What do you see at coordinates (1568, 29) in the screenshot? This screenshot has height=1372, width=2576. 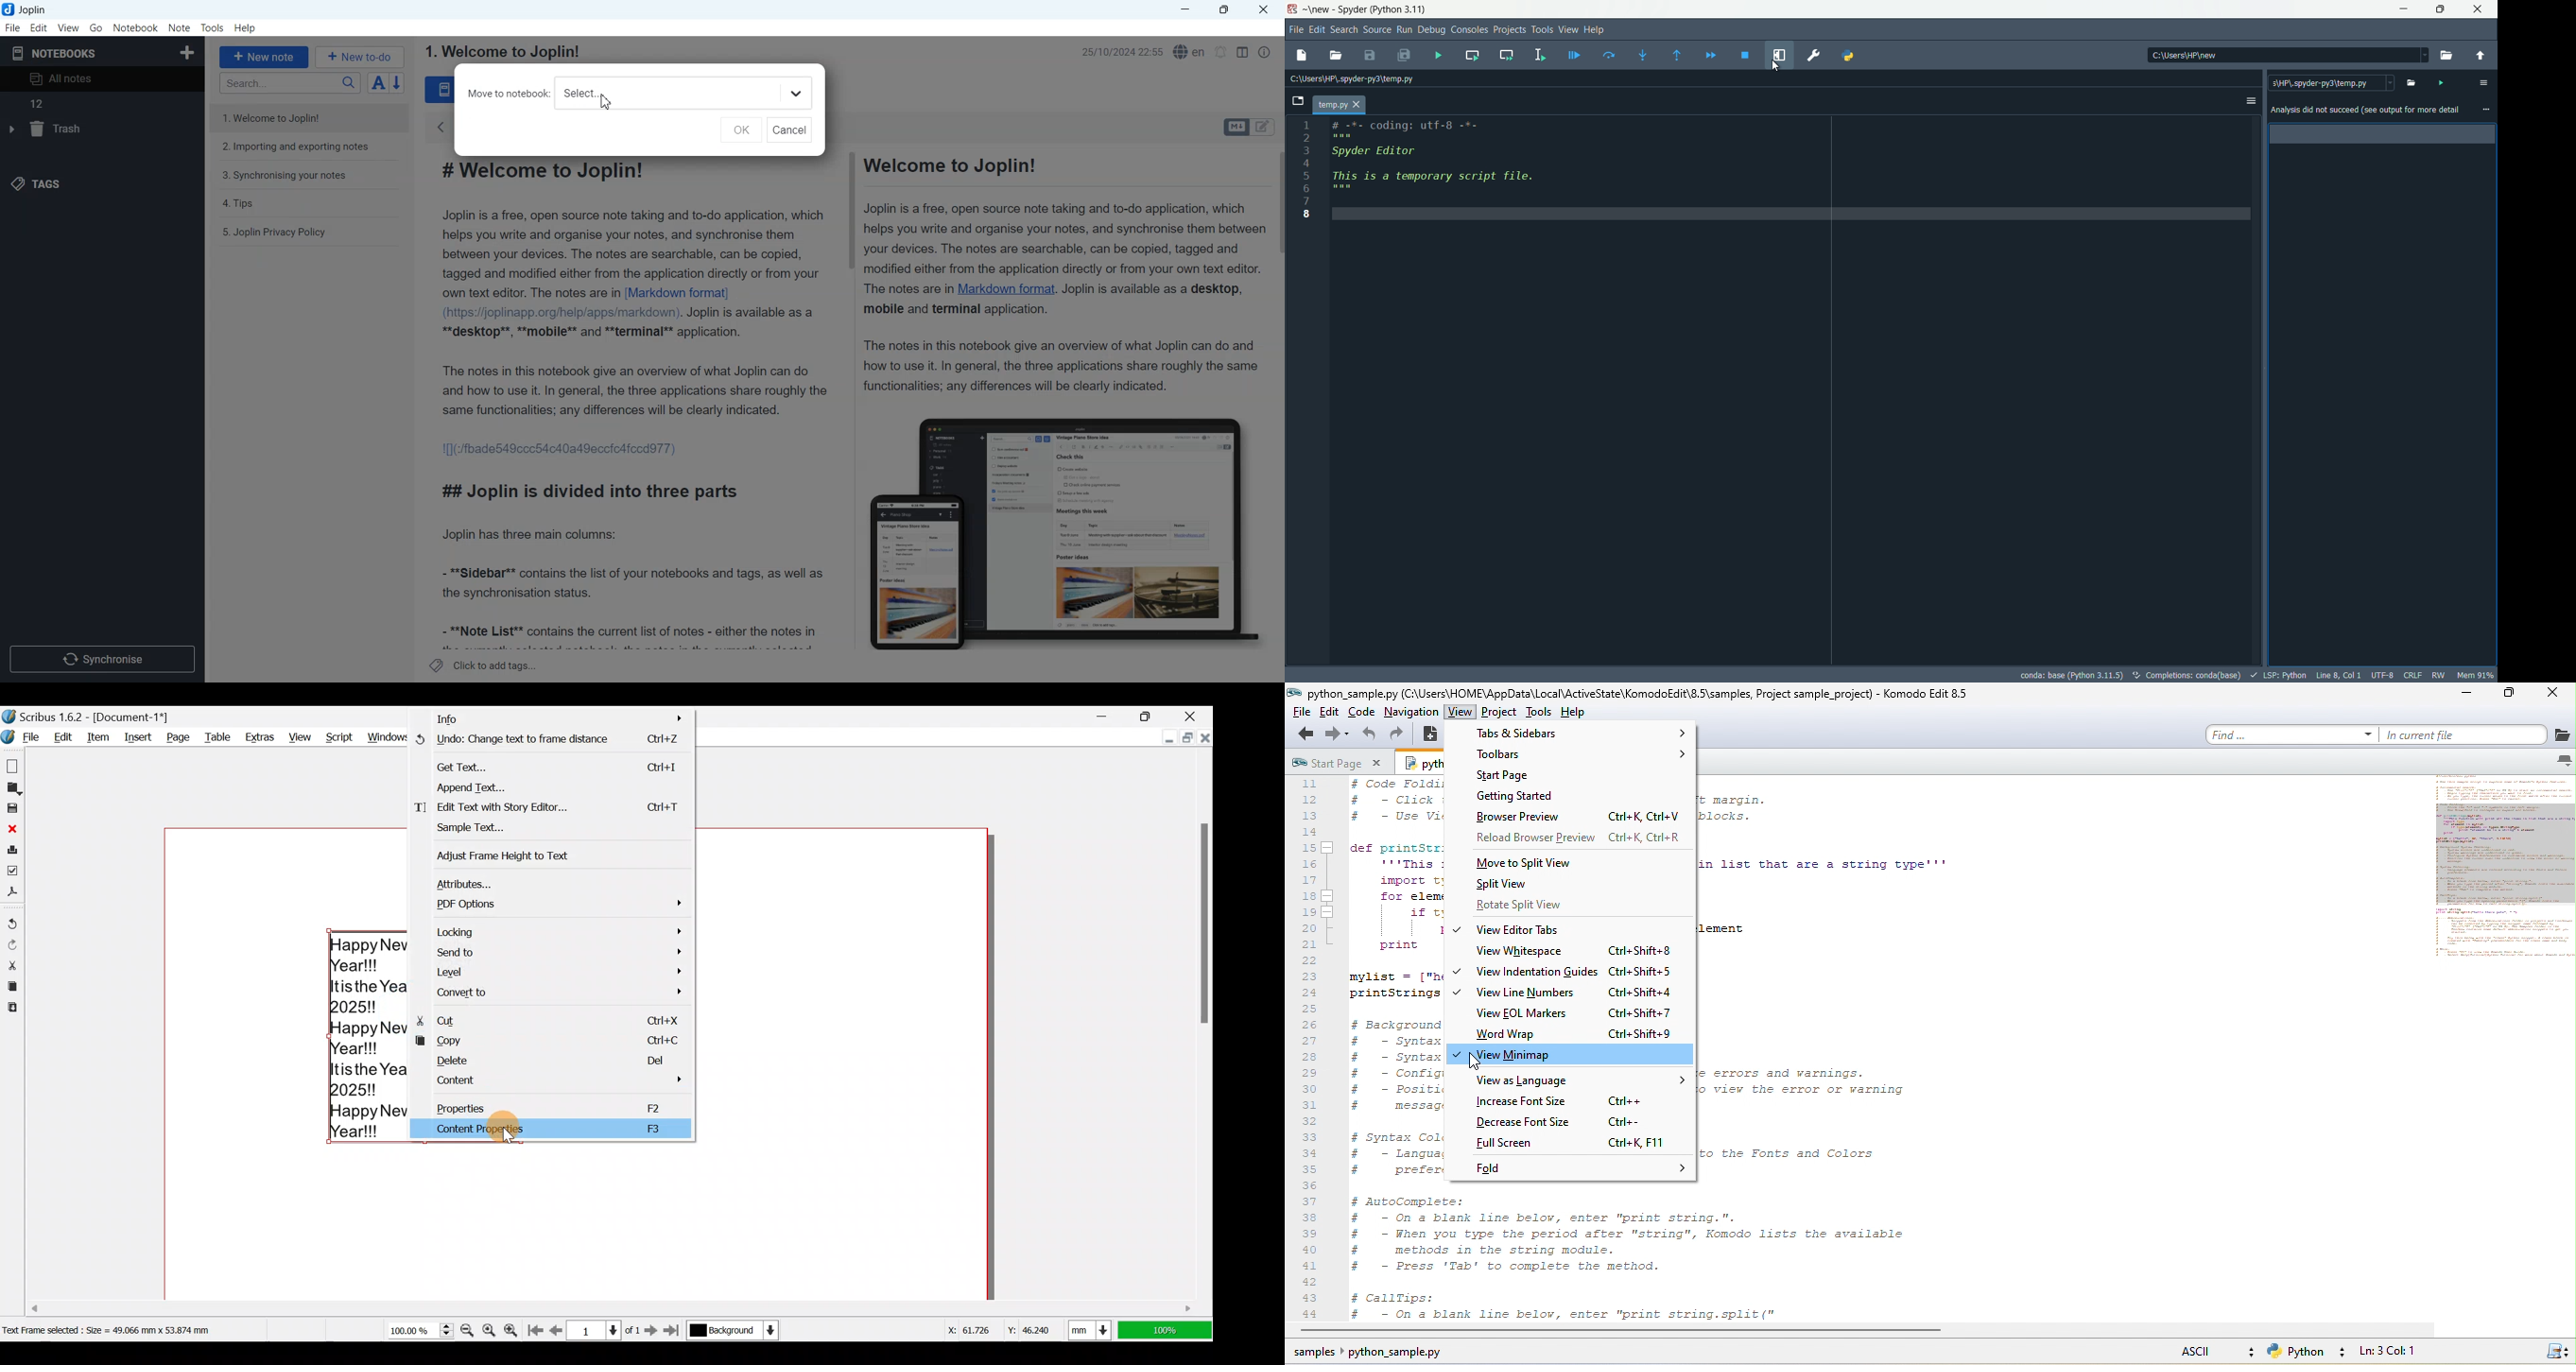 I see `view menu` at bounding box center [1568, 29].